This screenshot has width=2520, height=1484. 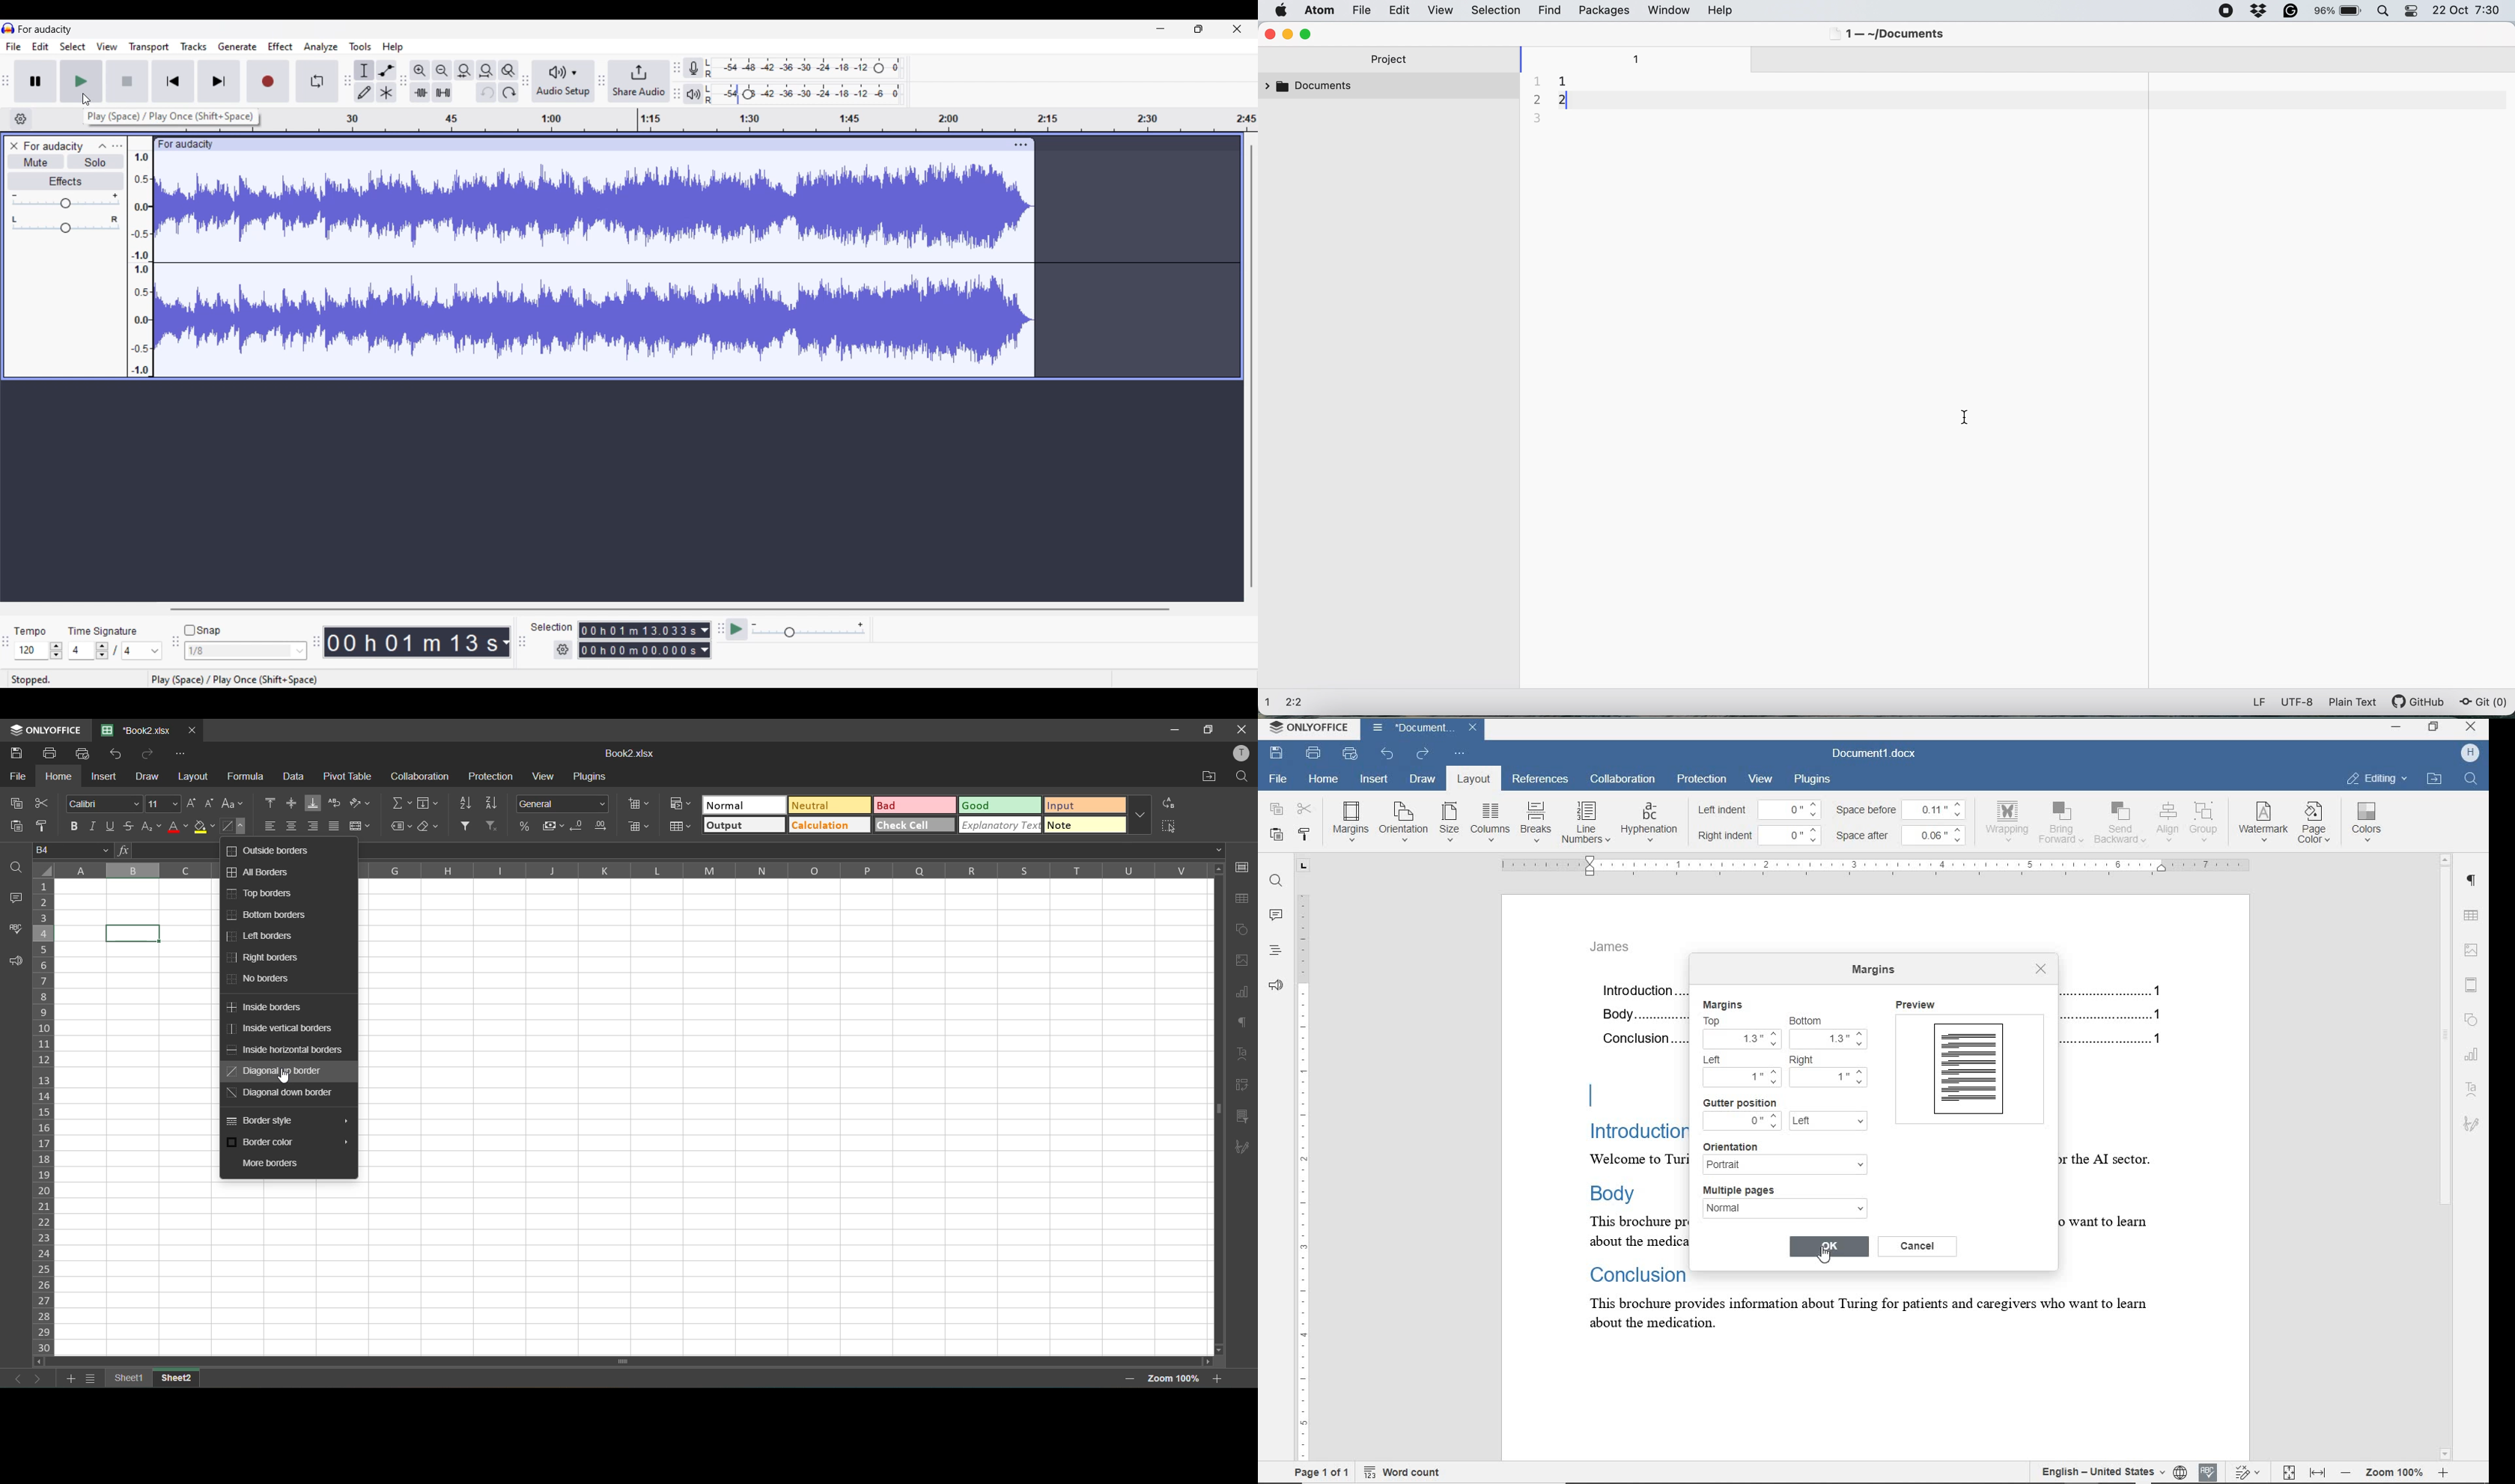 I want to click on document name, so click(x=1411, y=728).